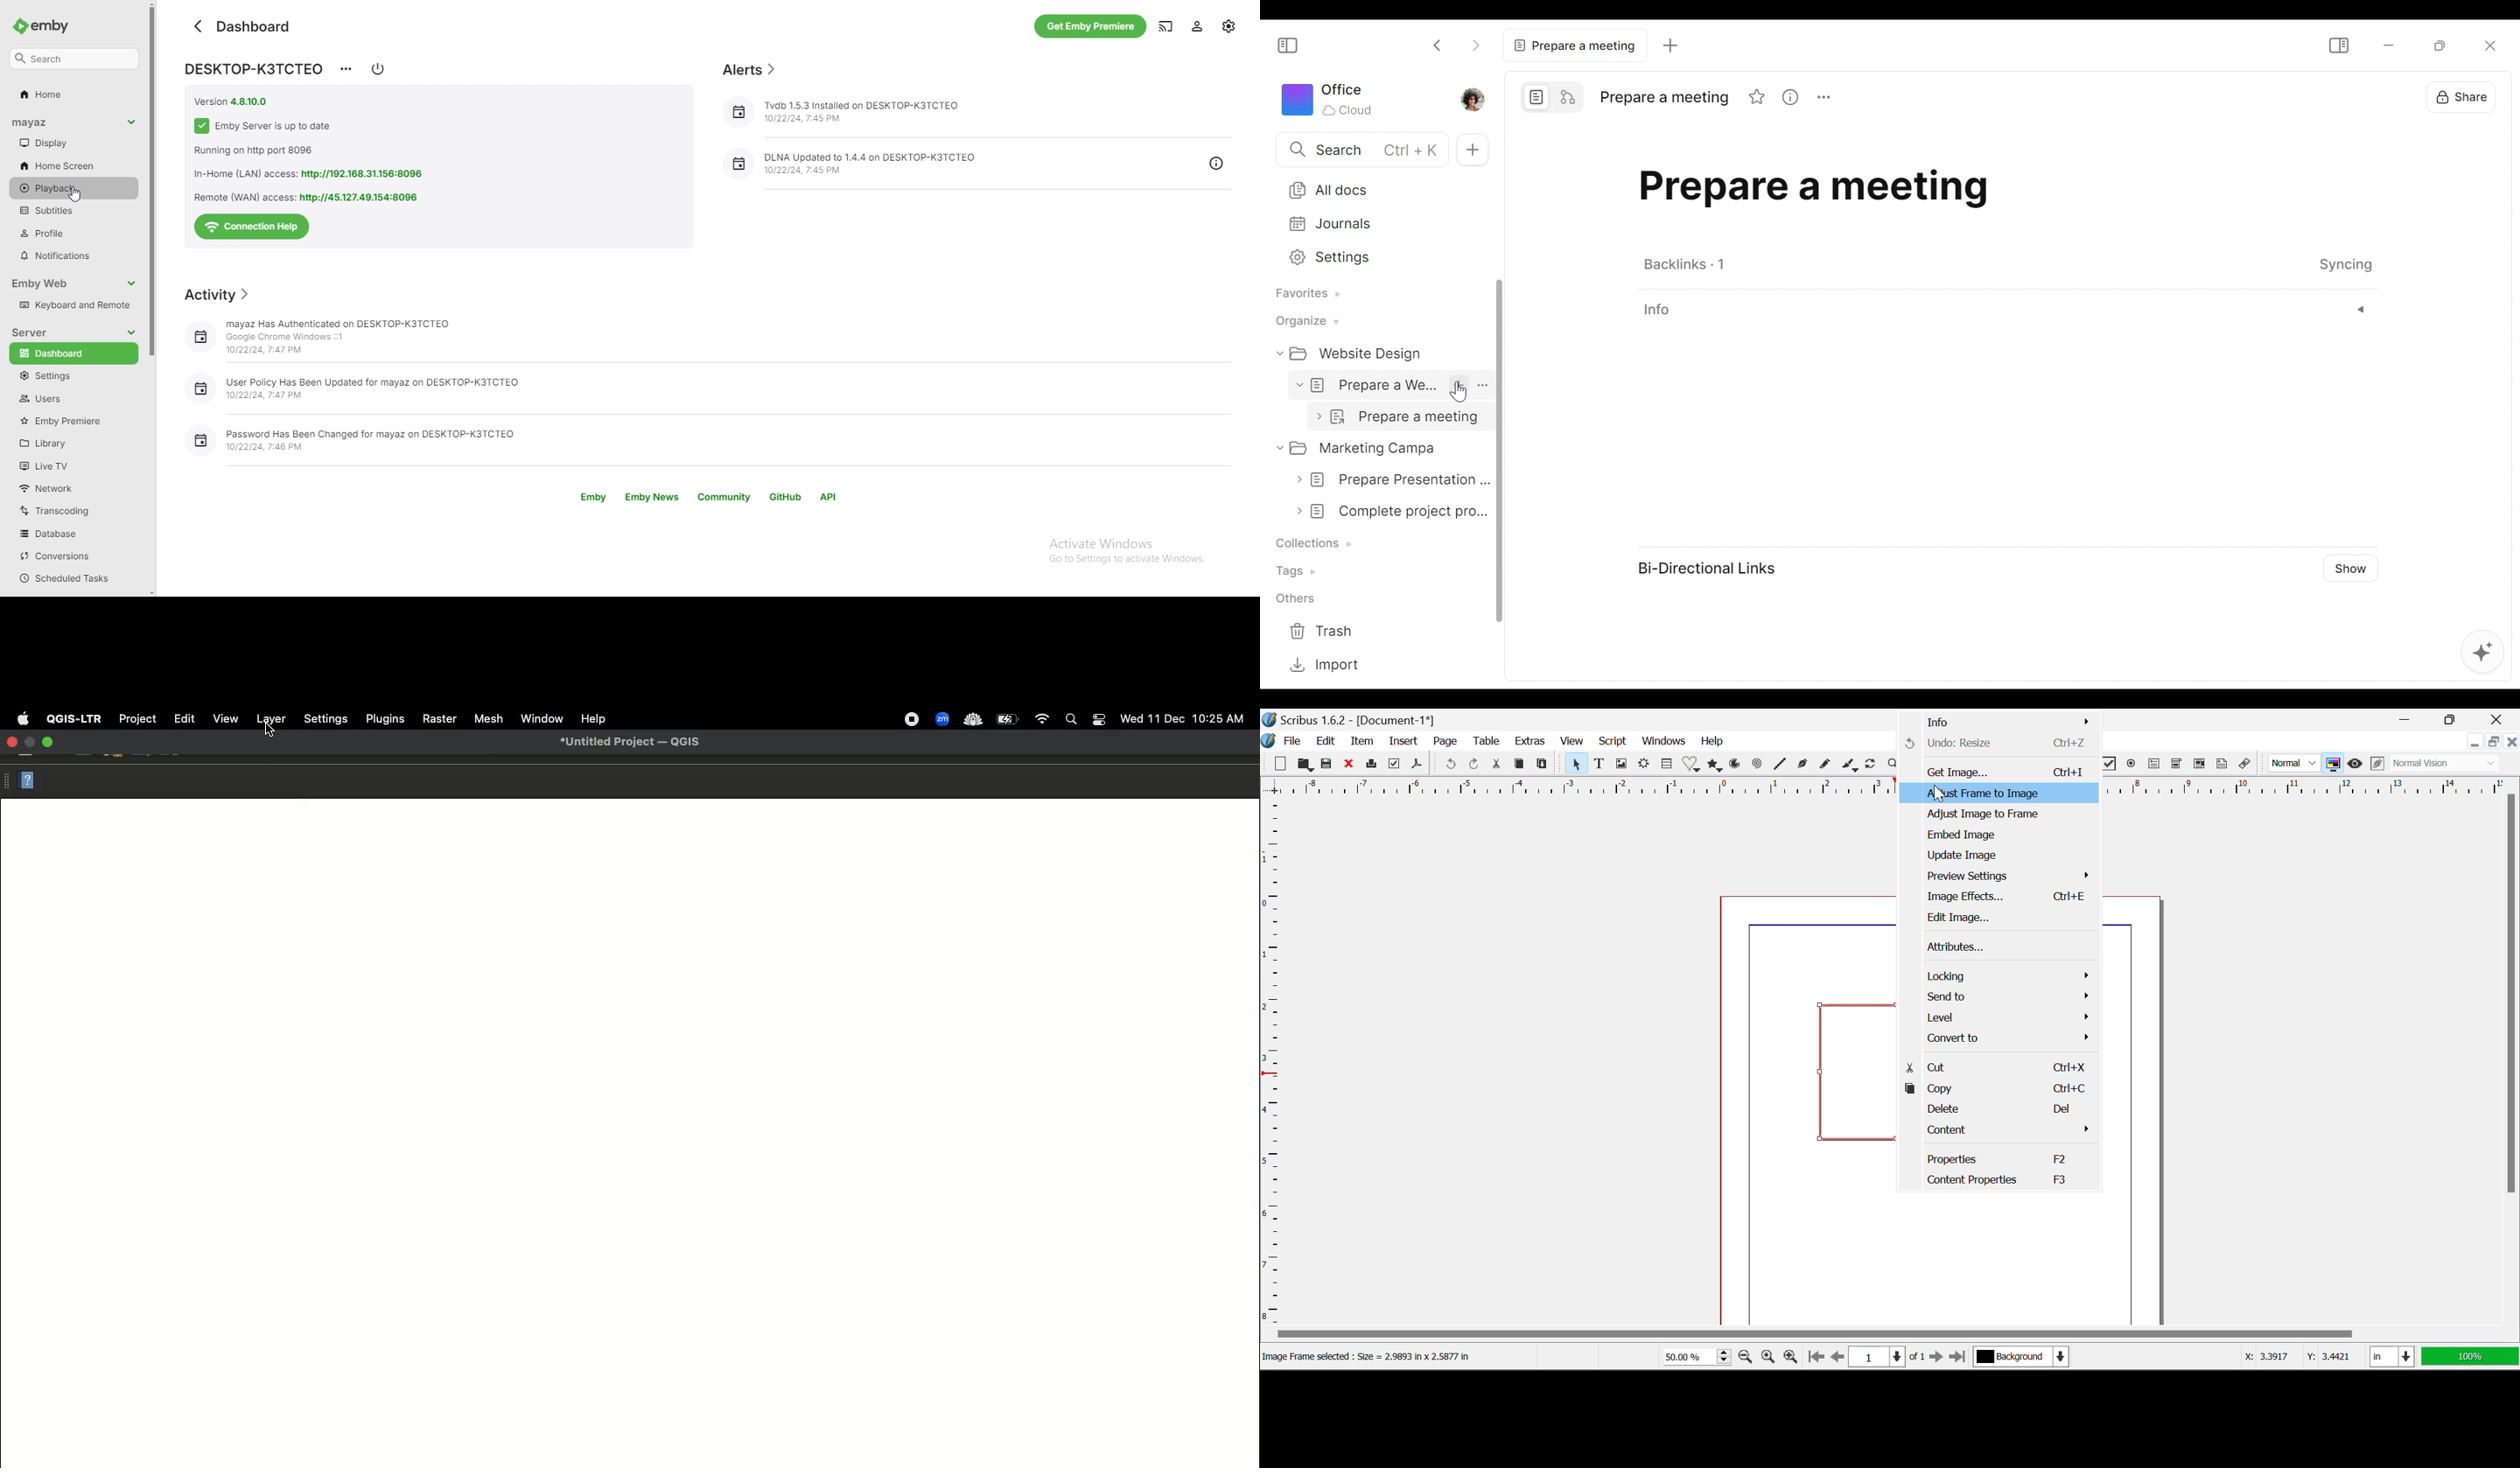 The height and width of the screenshot is (1484, 2520). What do you see at coordinates (1737, 766) in the screenshot?
I see `Arc` at bounding box center [1737, 766].